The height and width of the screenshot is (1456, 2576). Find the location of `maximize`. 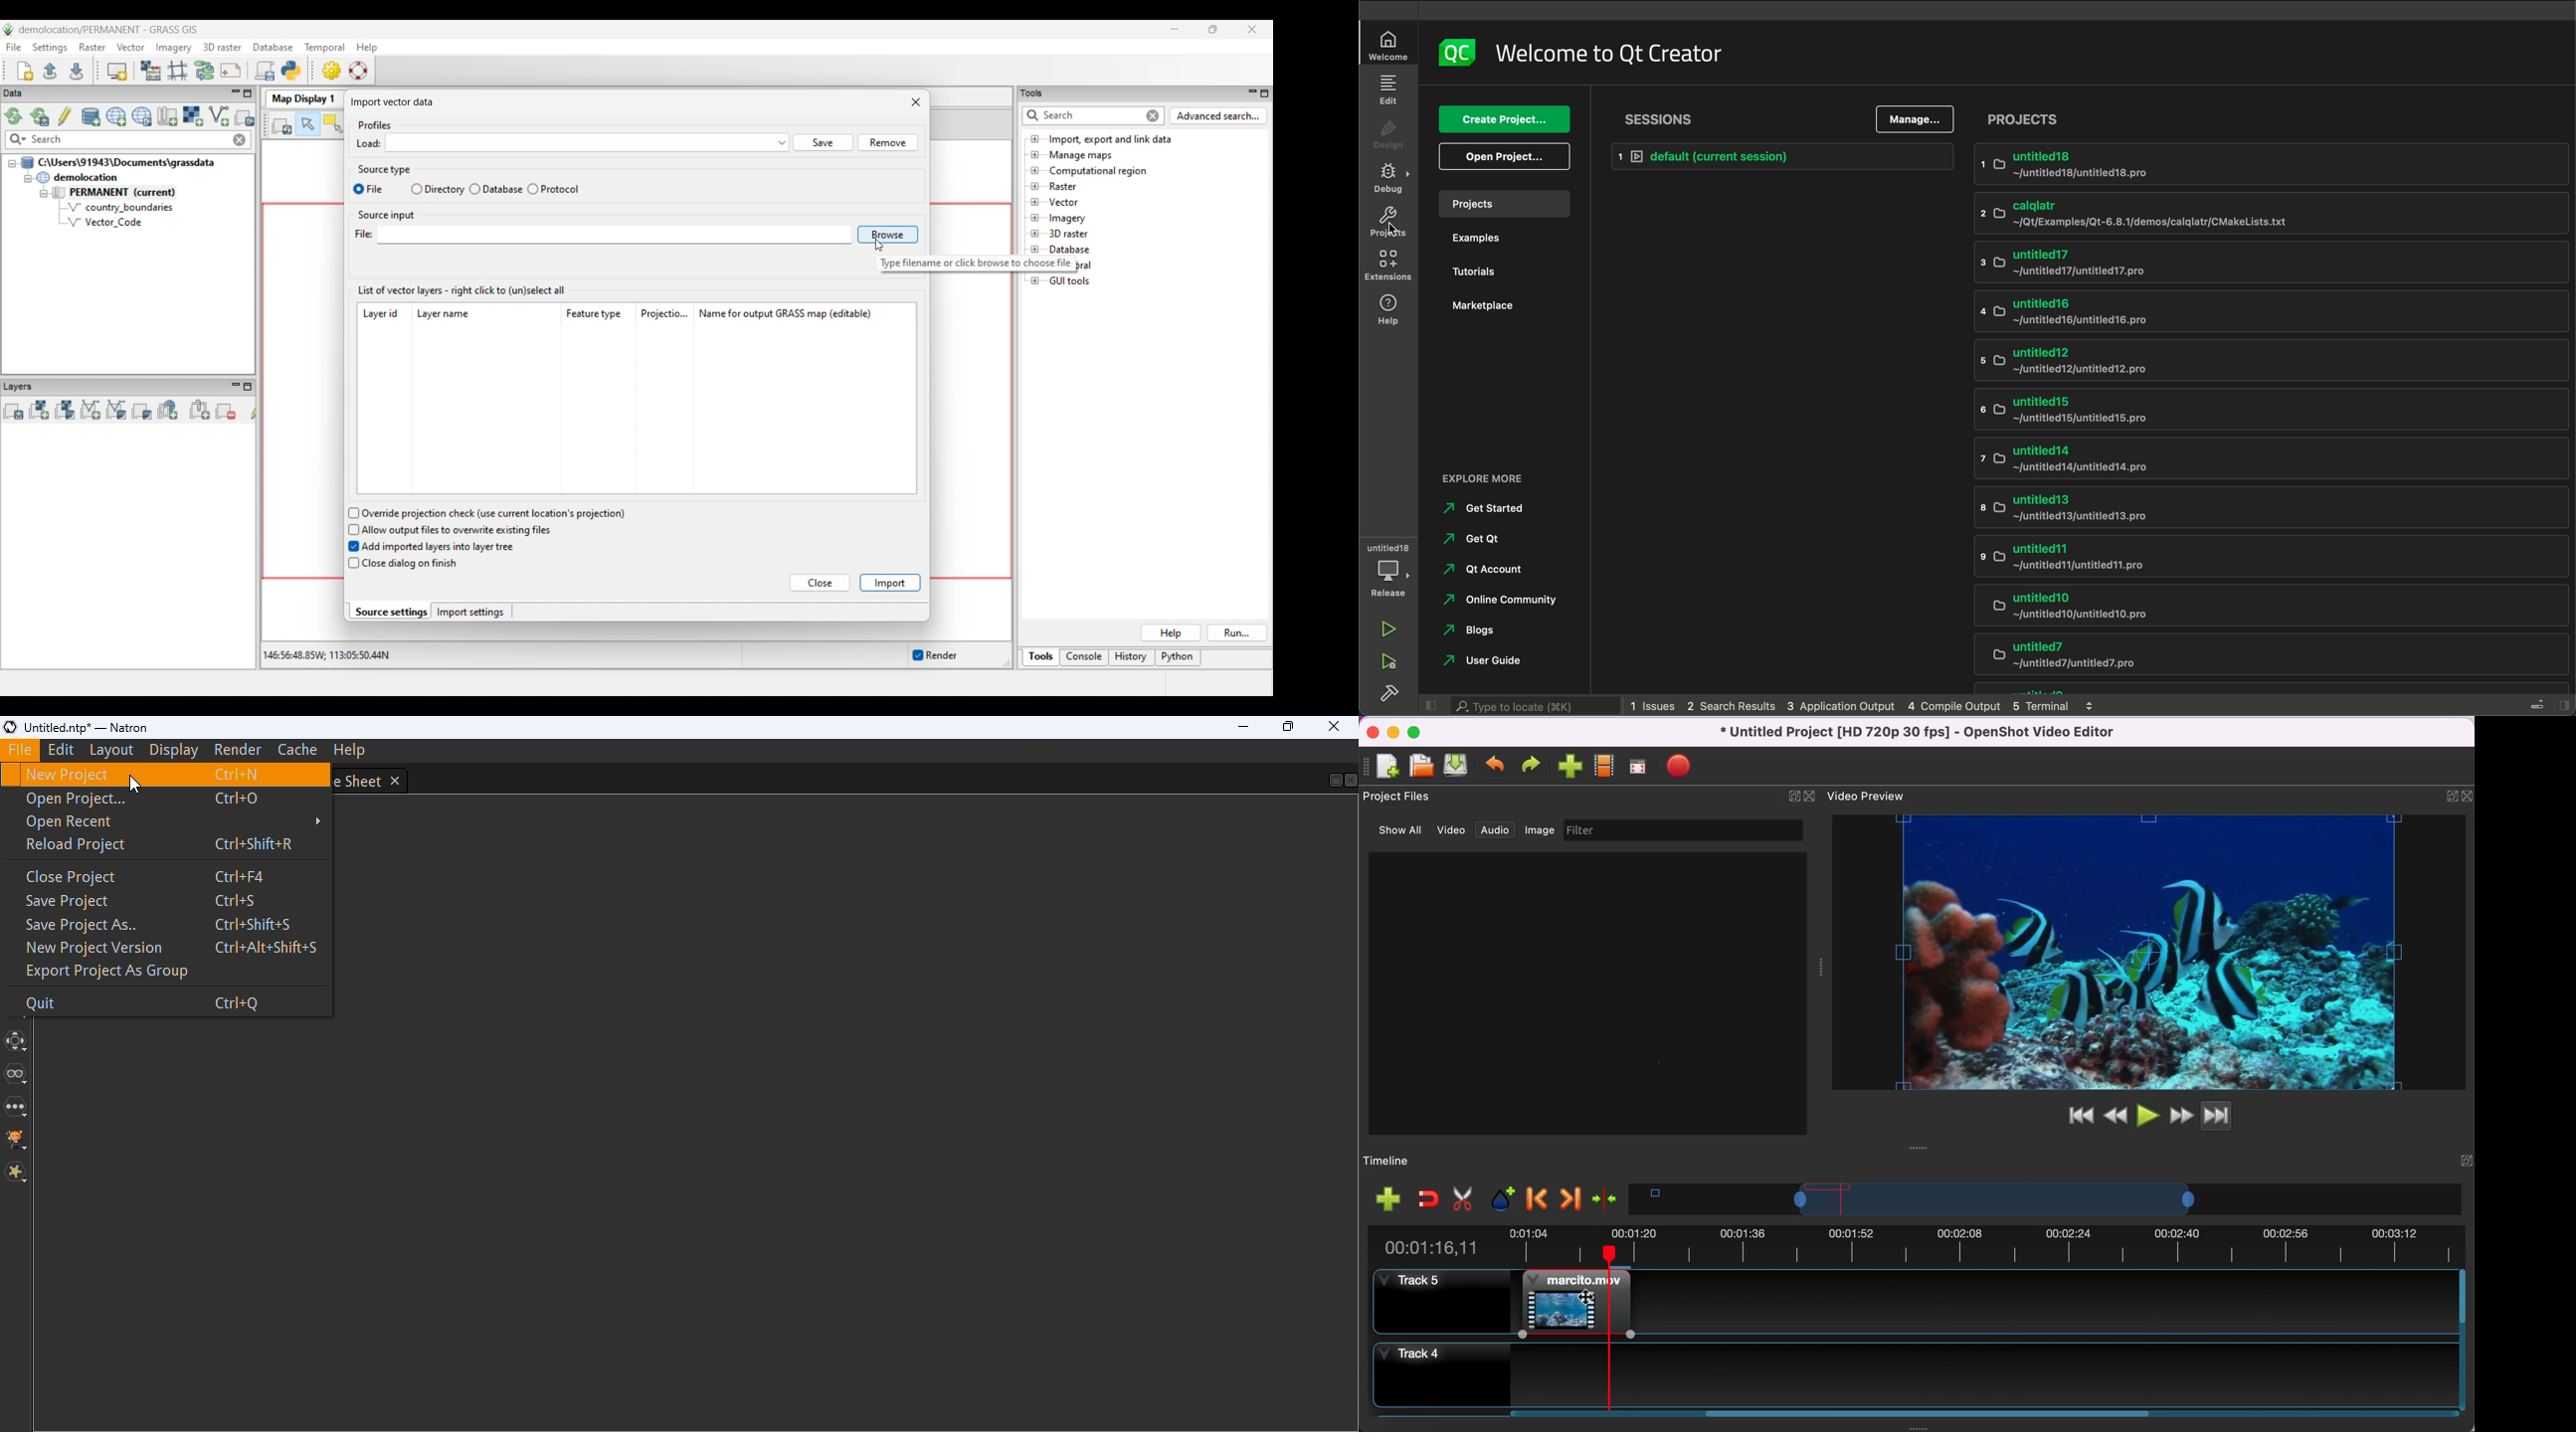

maximize is located at coordinates (2448, 793).